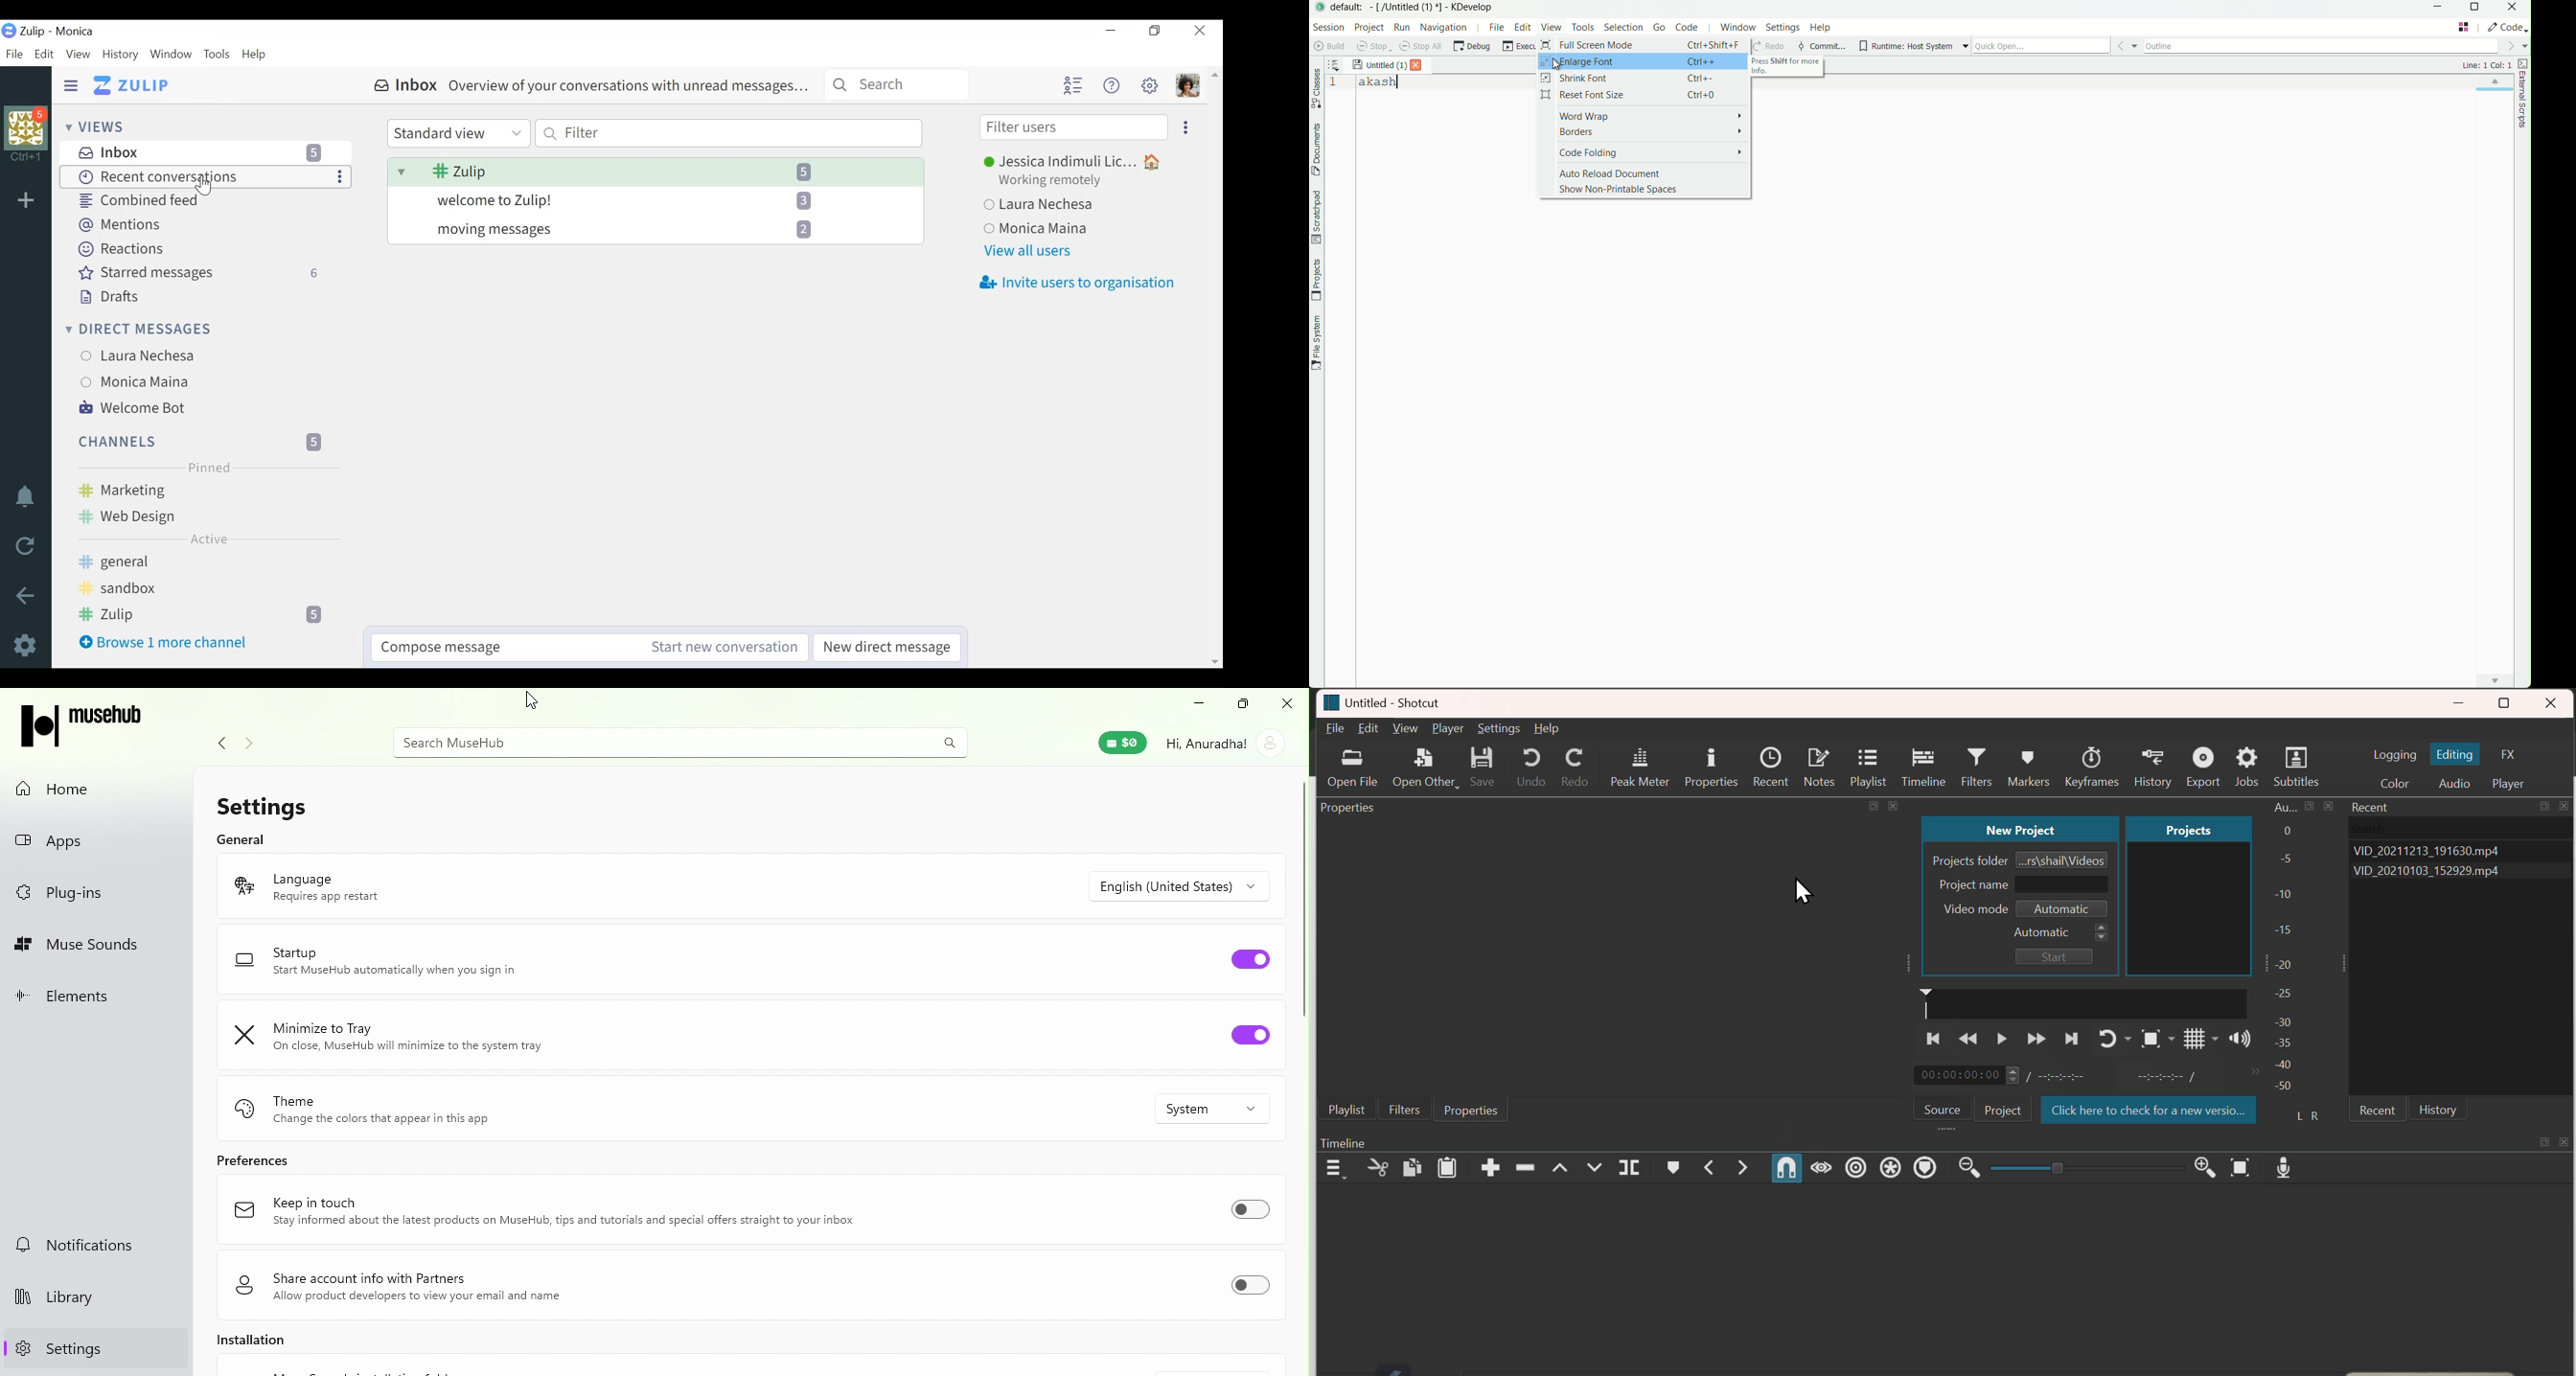  What do you see at coordinates (173, 201) in the screenshot?
I see `Combined feed` at bounding box center [173, 201].